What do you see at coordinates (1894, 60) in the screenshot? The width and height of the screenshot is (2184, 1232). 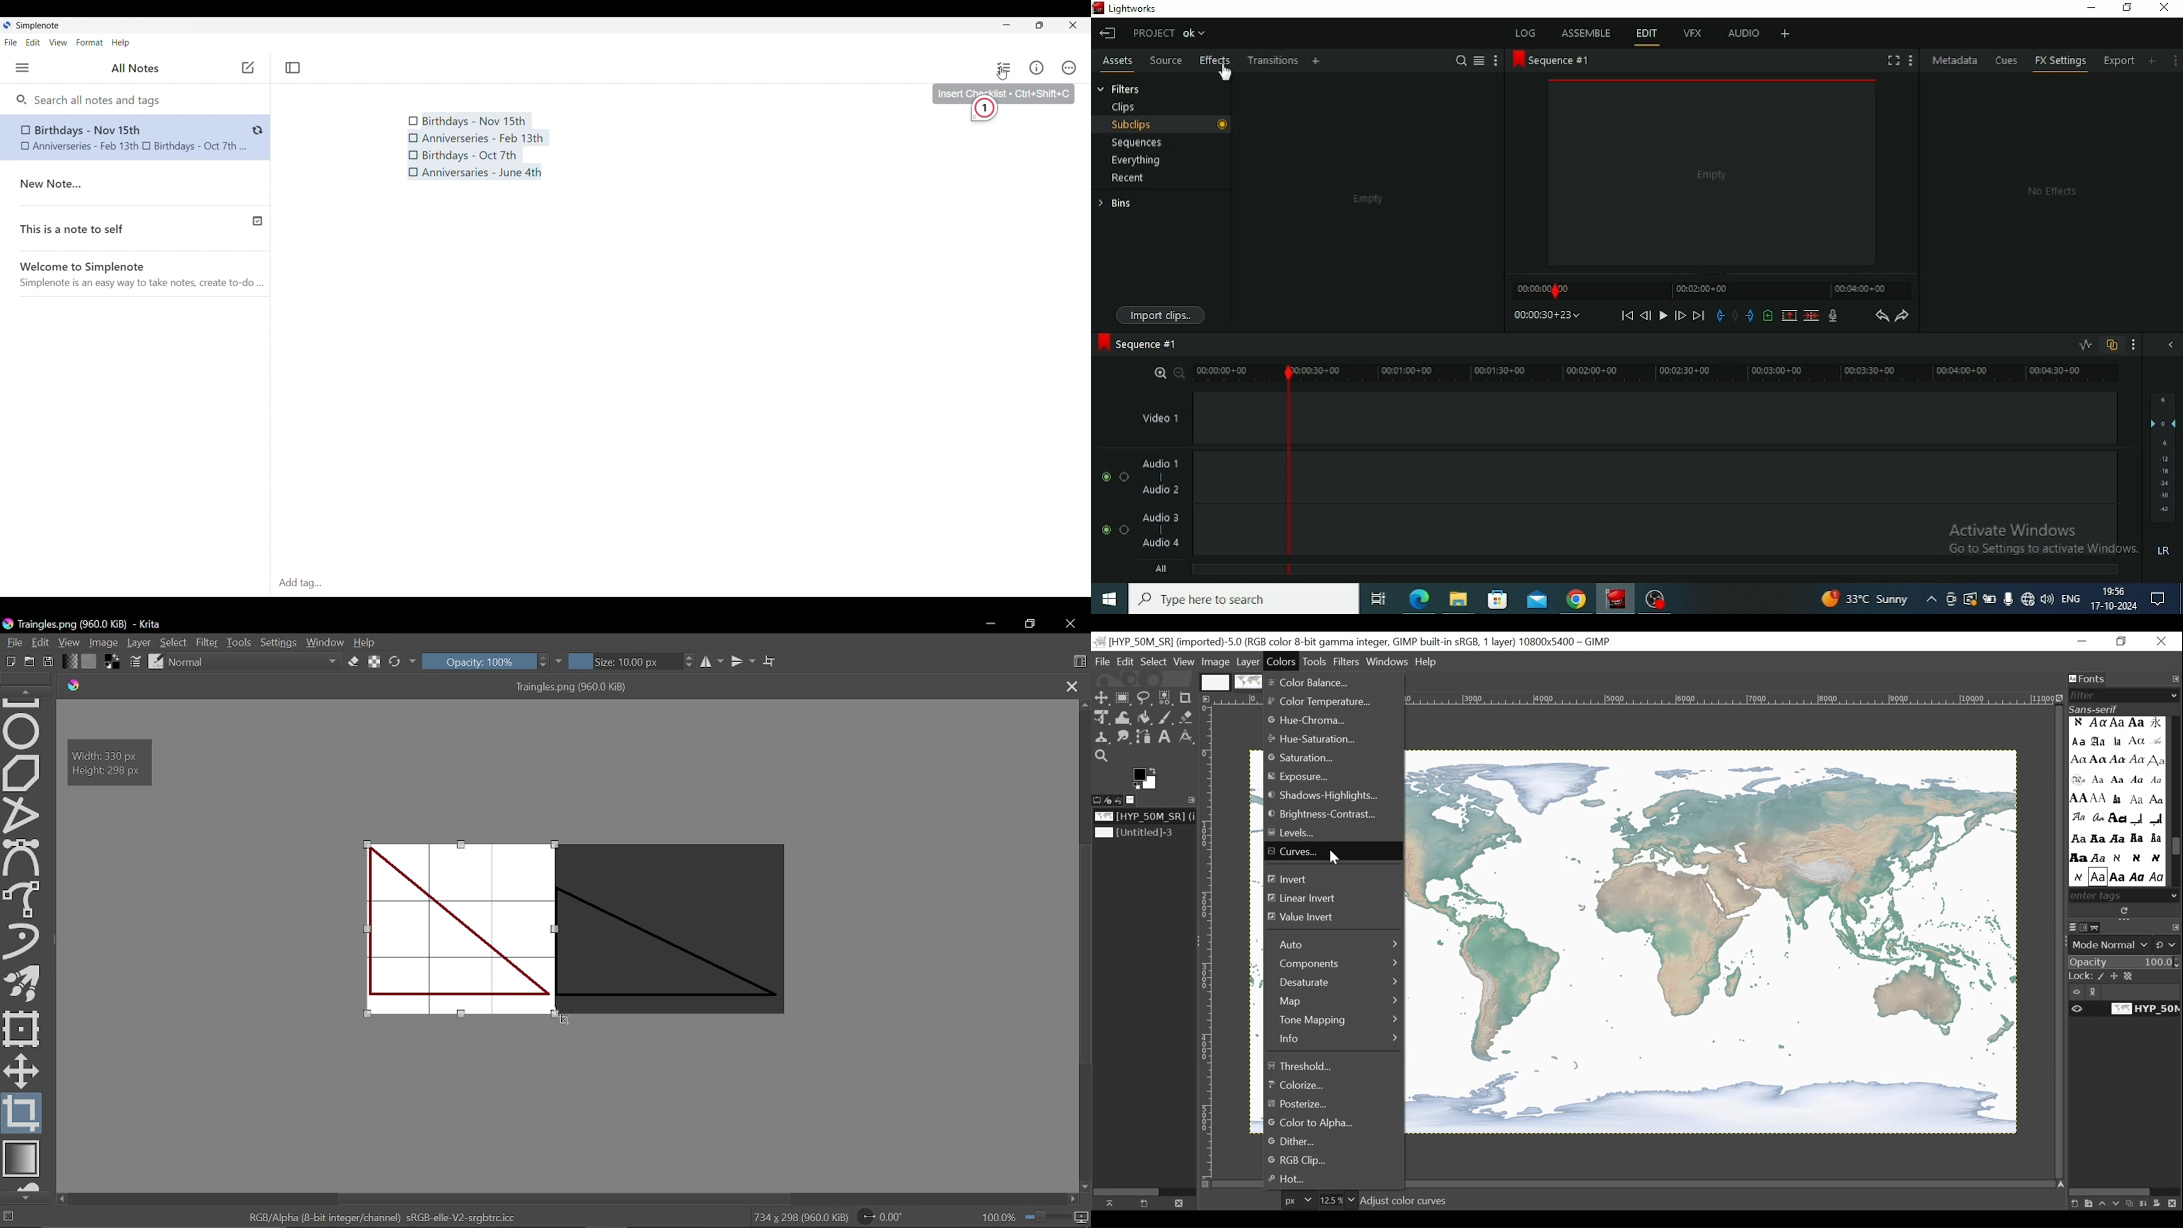 I see `Full screen` at bounding box center [1894, 60].